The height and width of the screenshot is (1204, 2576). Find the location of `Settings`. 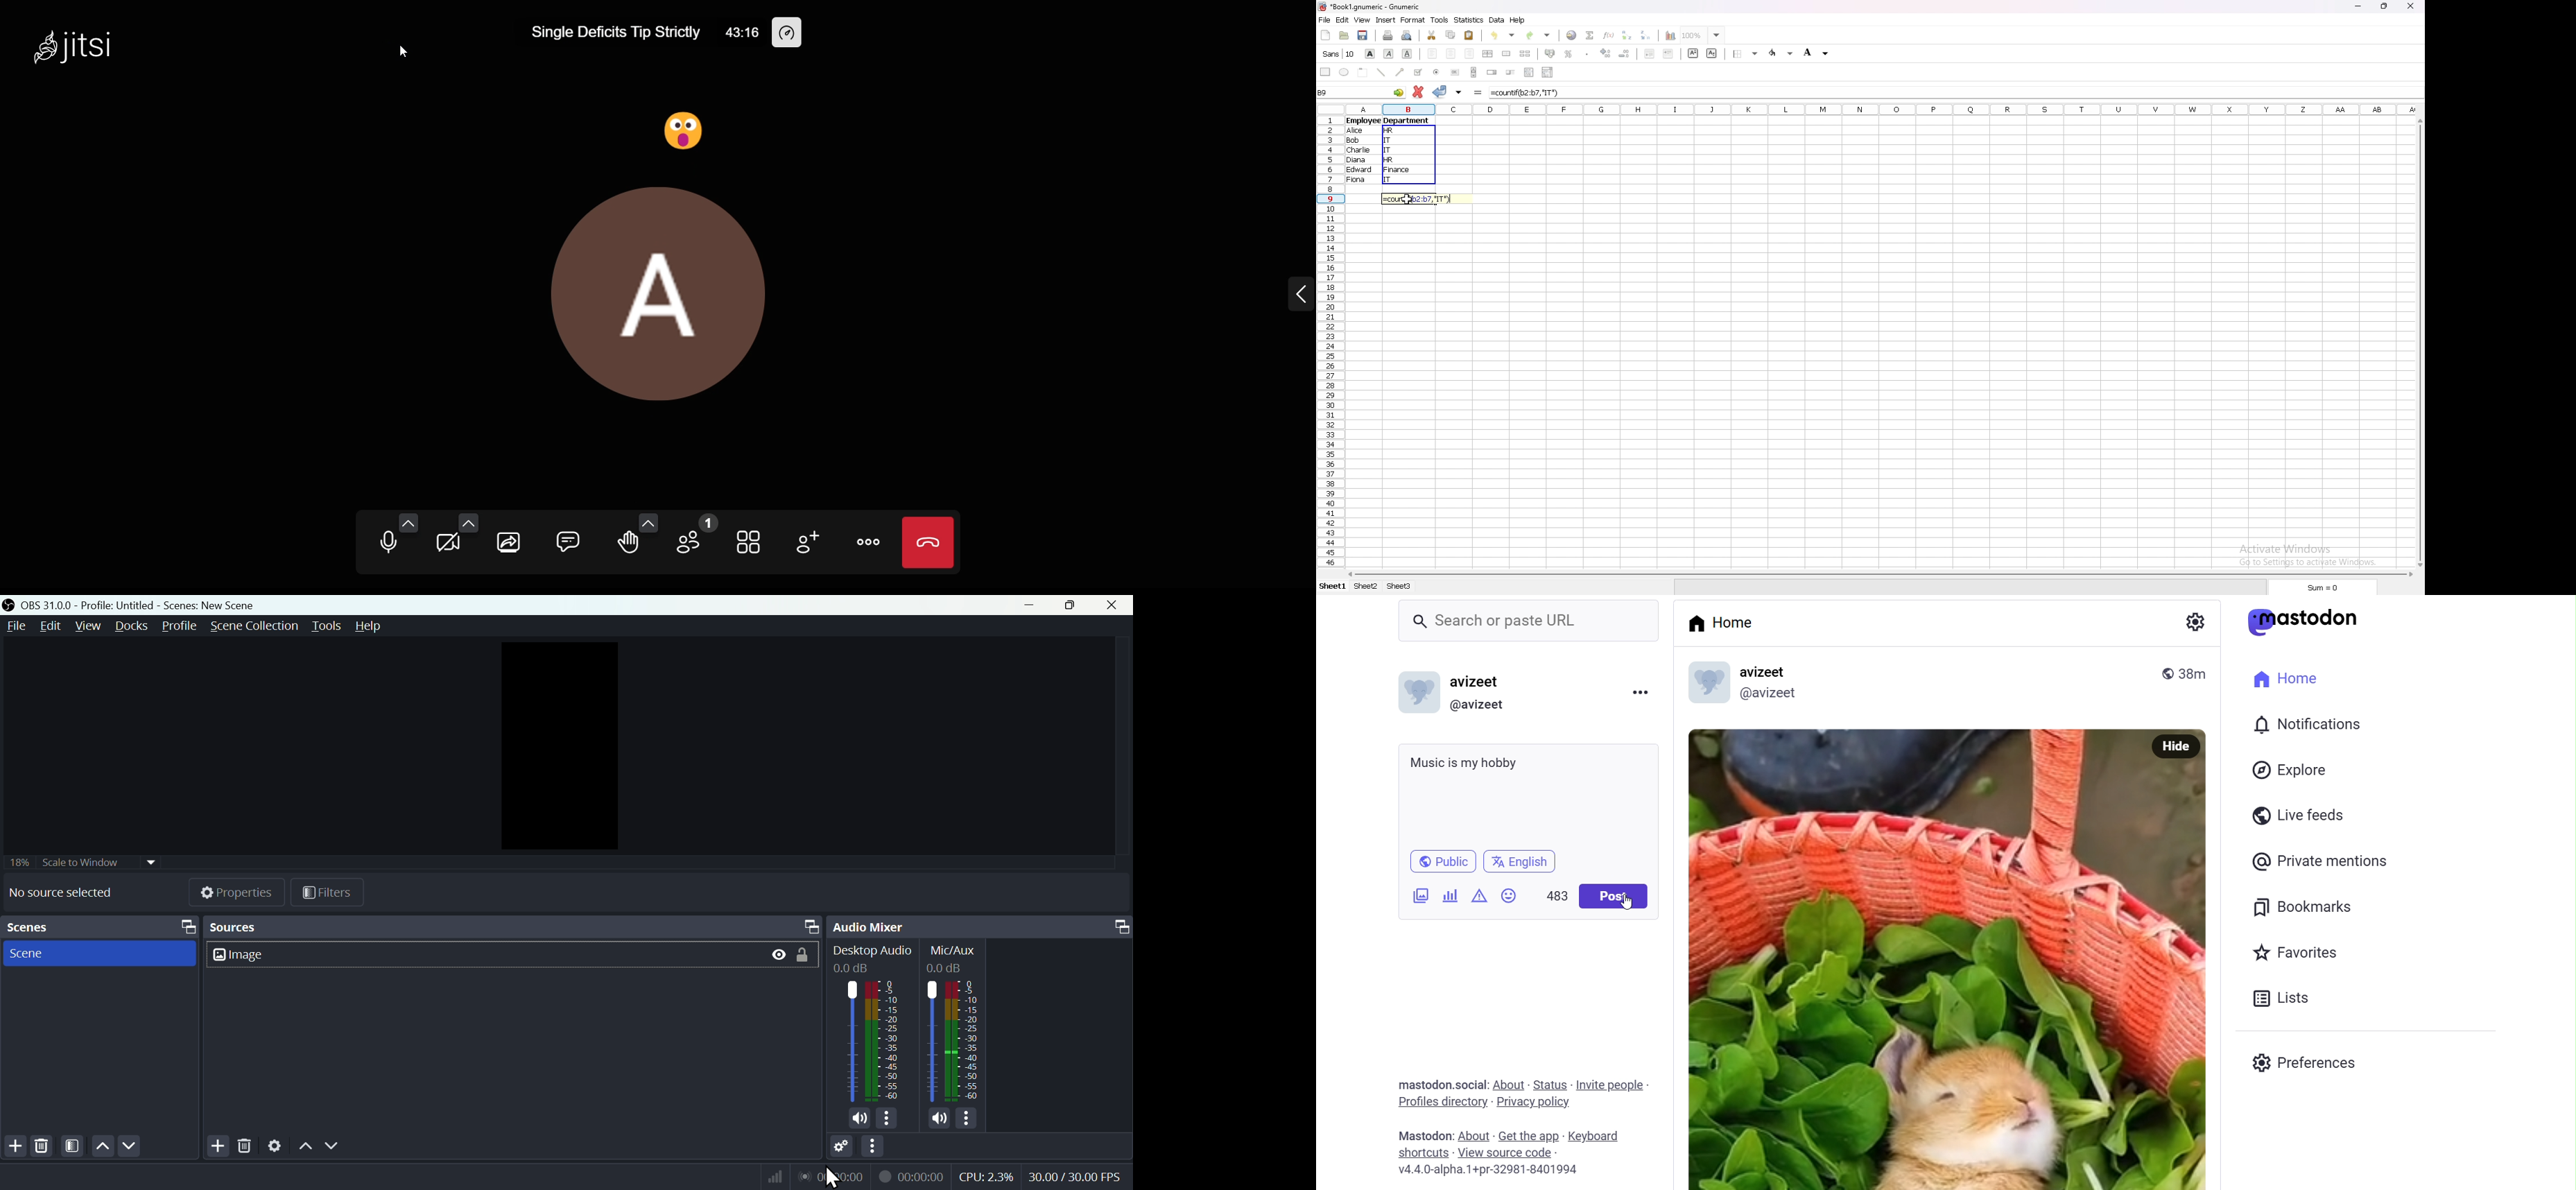

Settings is located at coordinates (842, 1148).